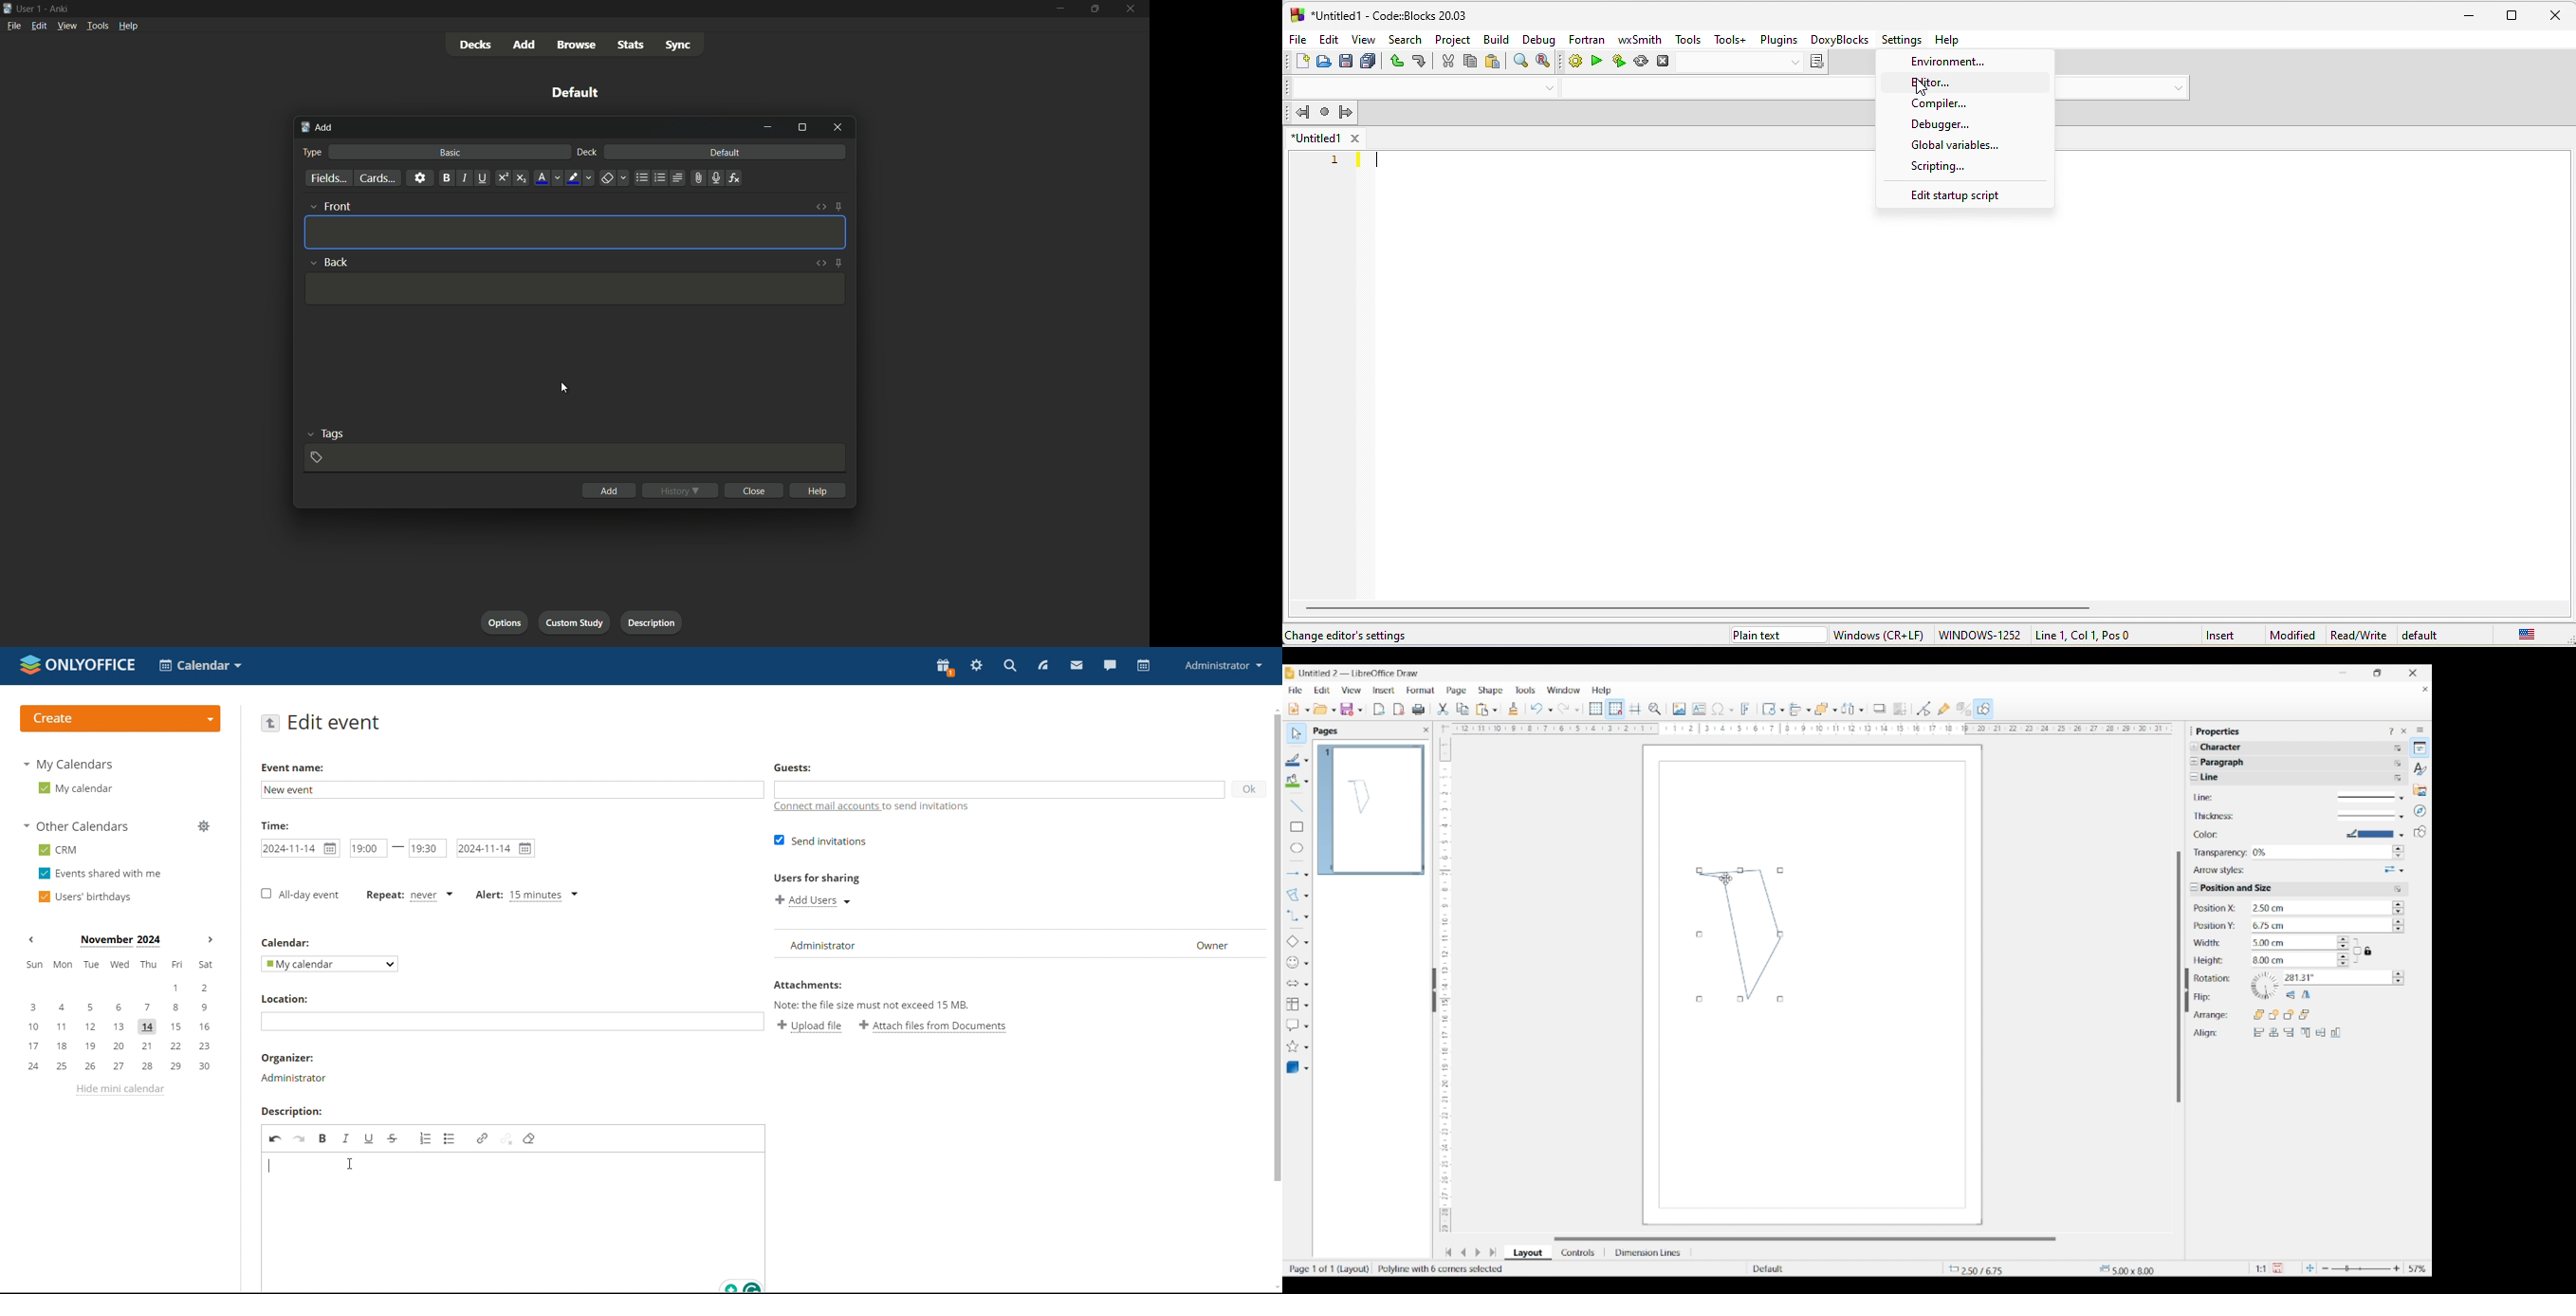 The image size is (2576, 1316). Describe the element at coordinates (2278, 1268) in the screenshot. I see `Click to save modifications` at that location.